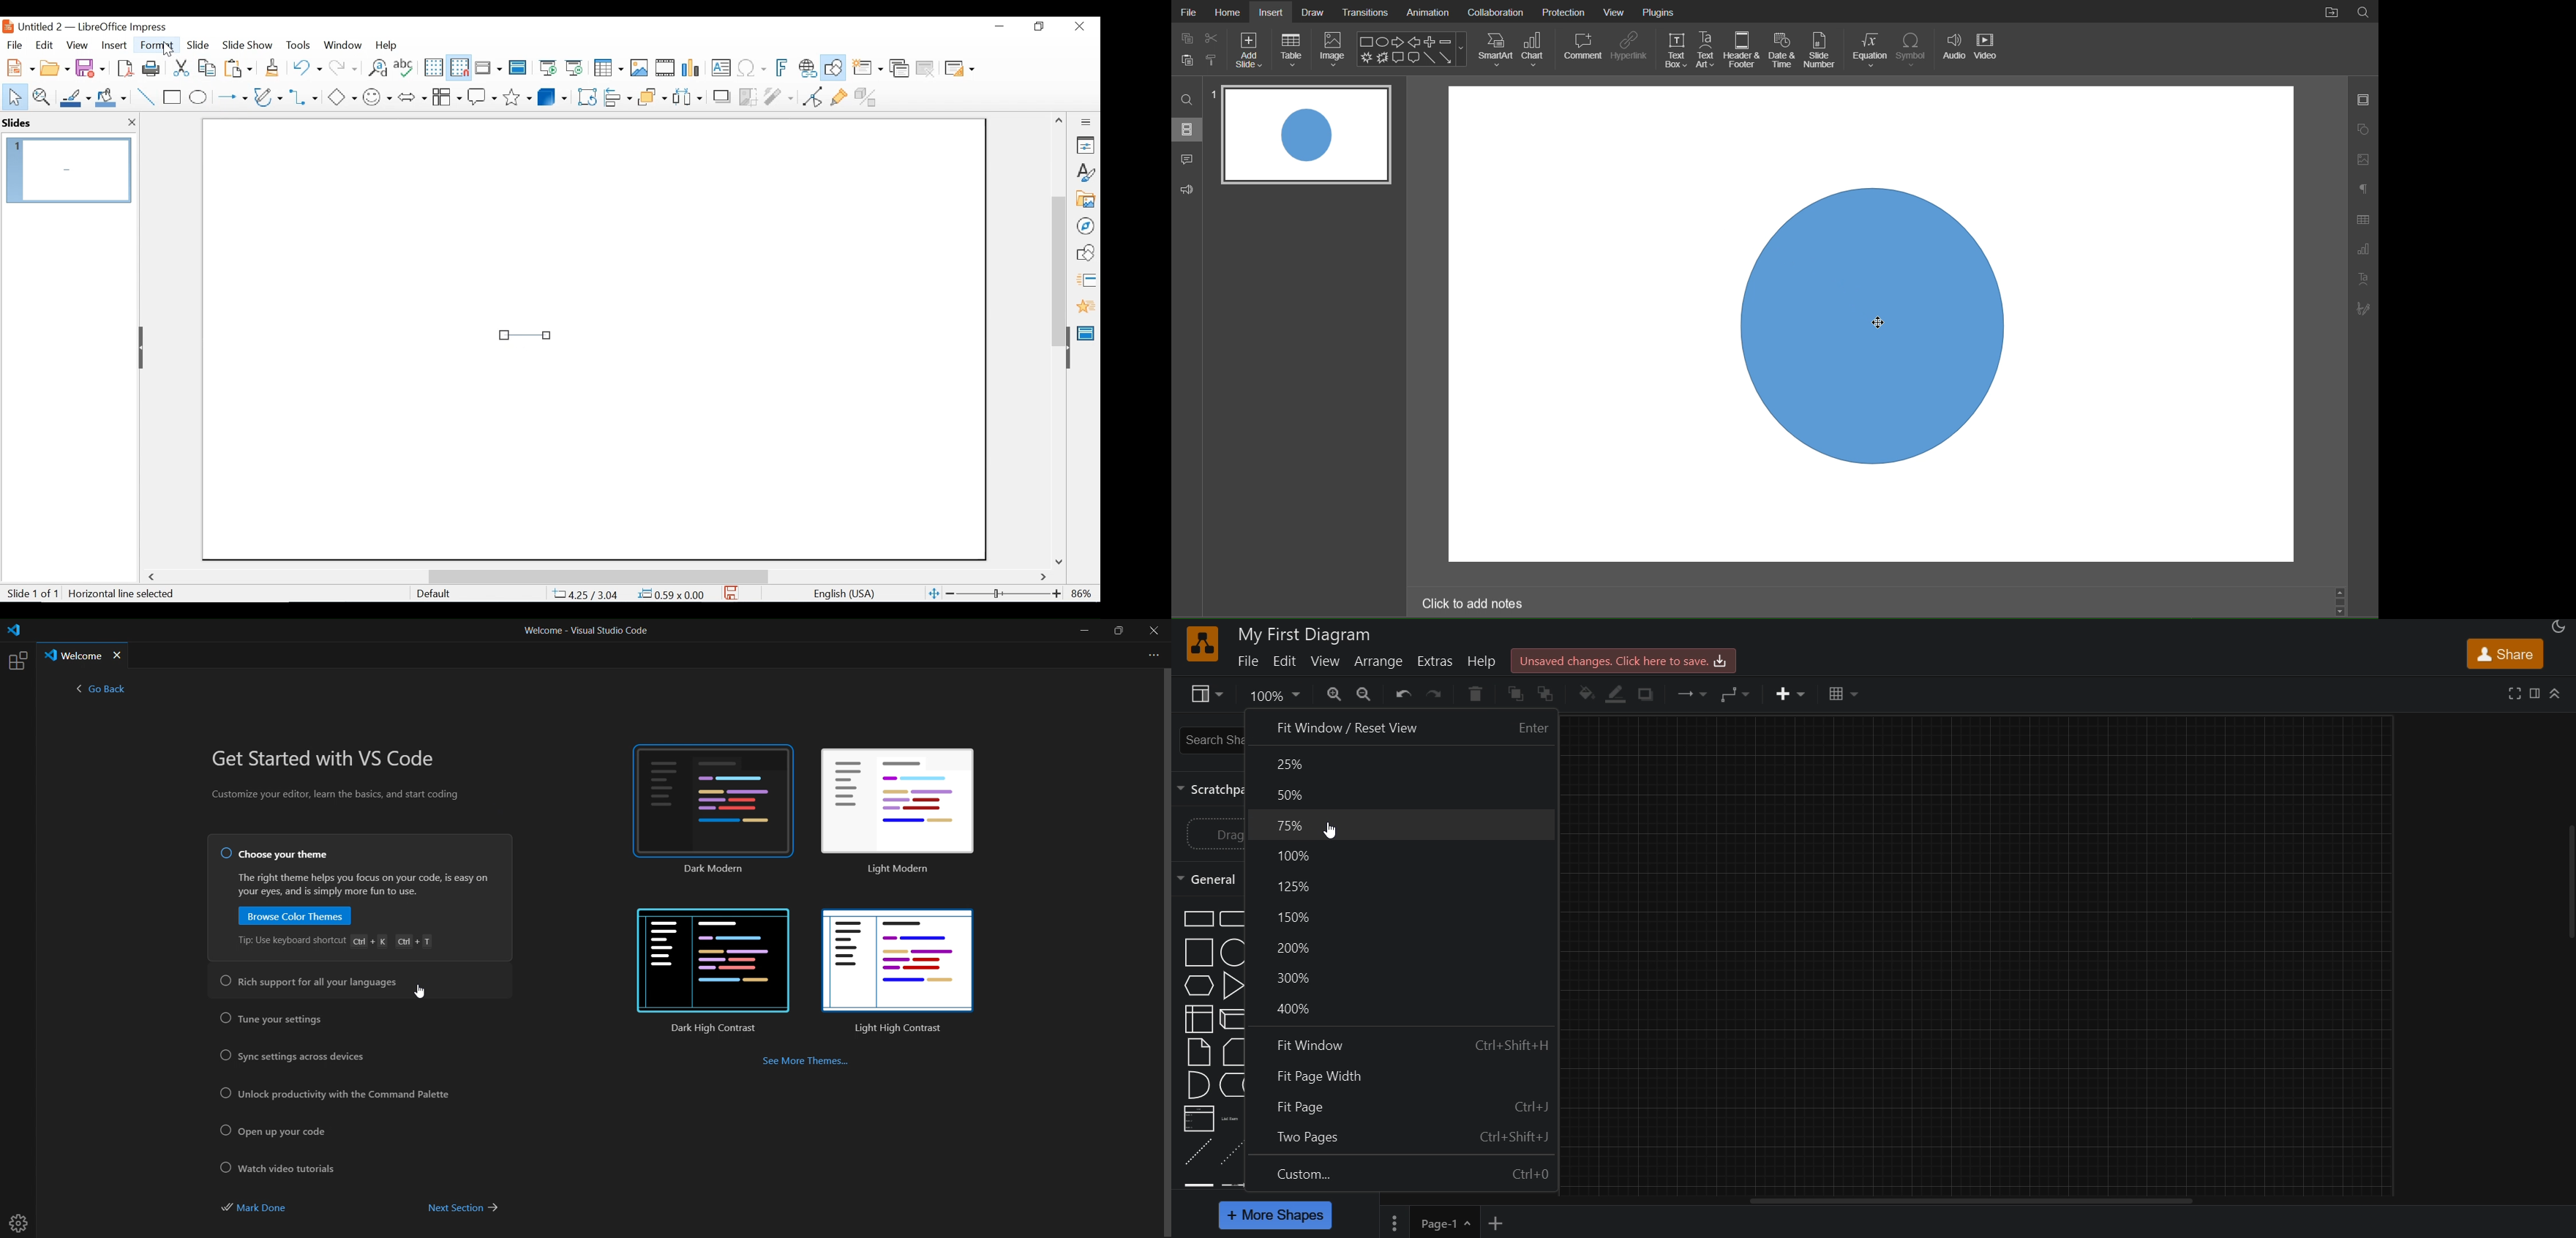 This screenshot has width=2576, height=1260. I want to click on Slide Layout, so click(958, 69).